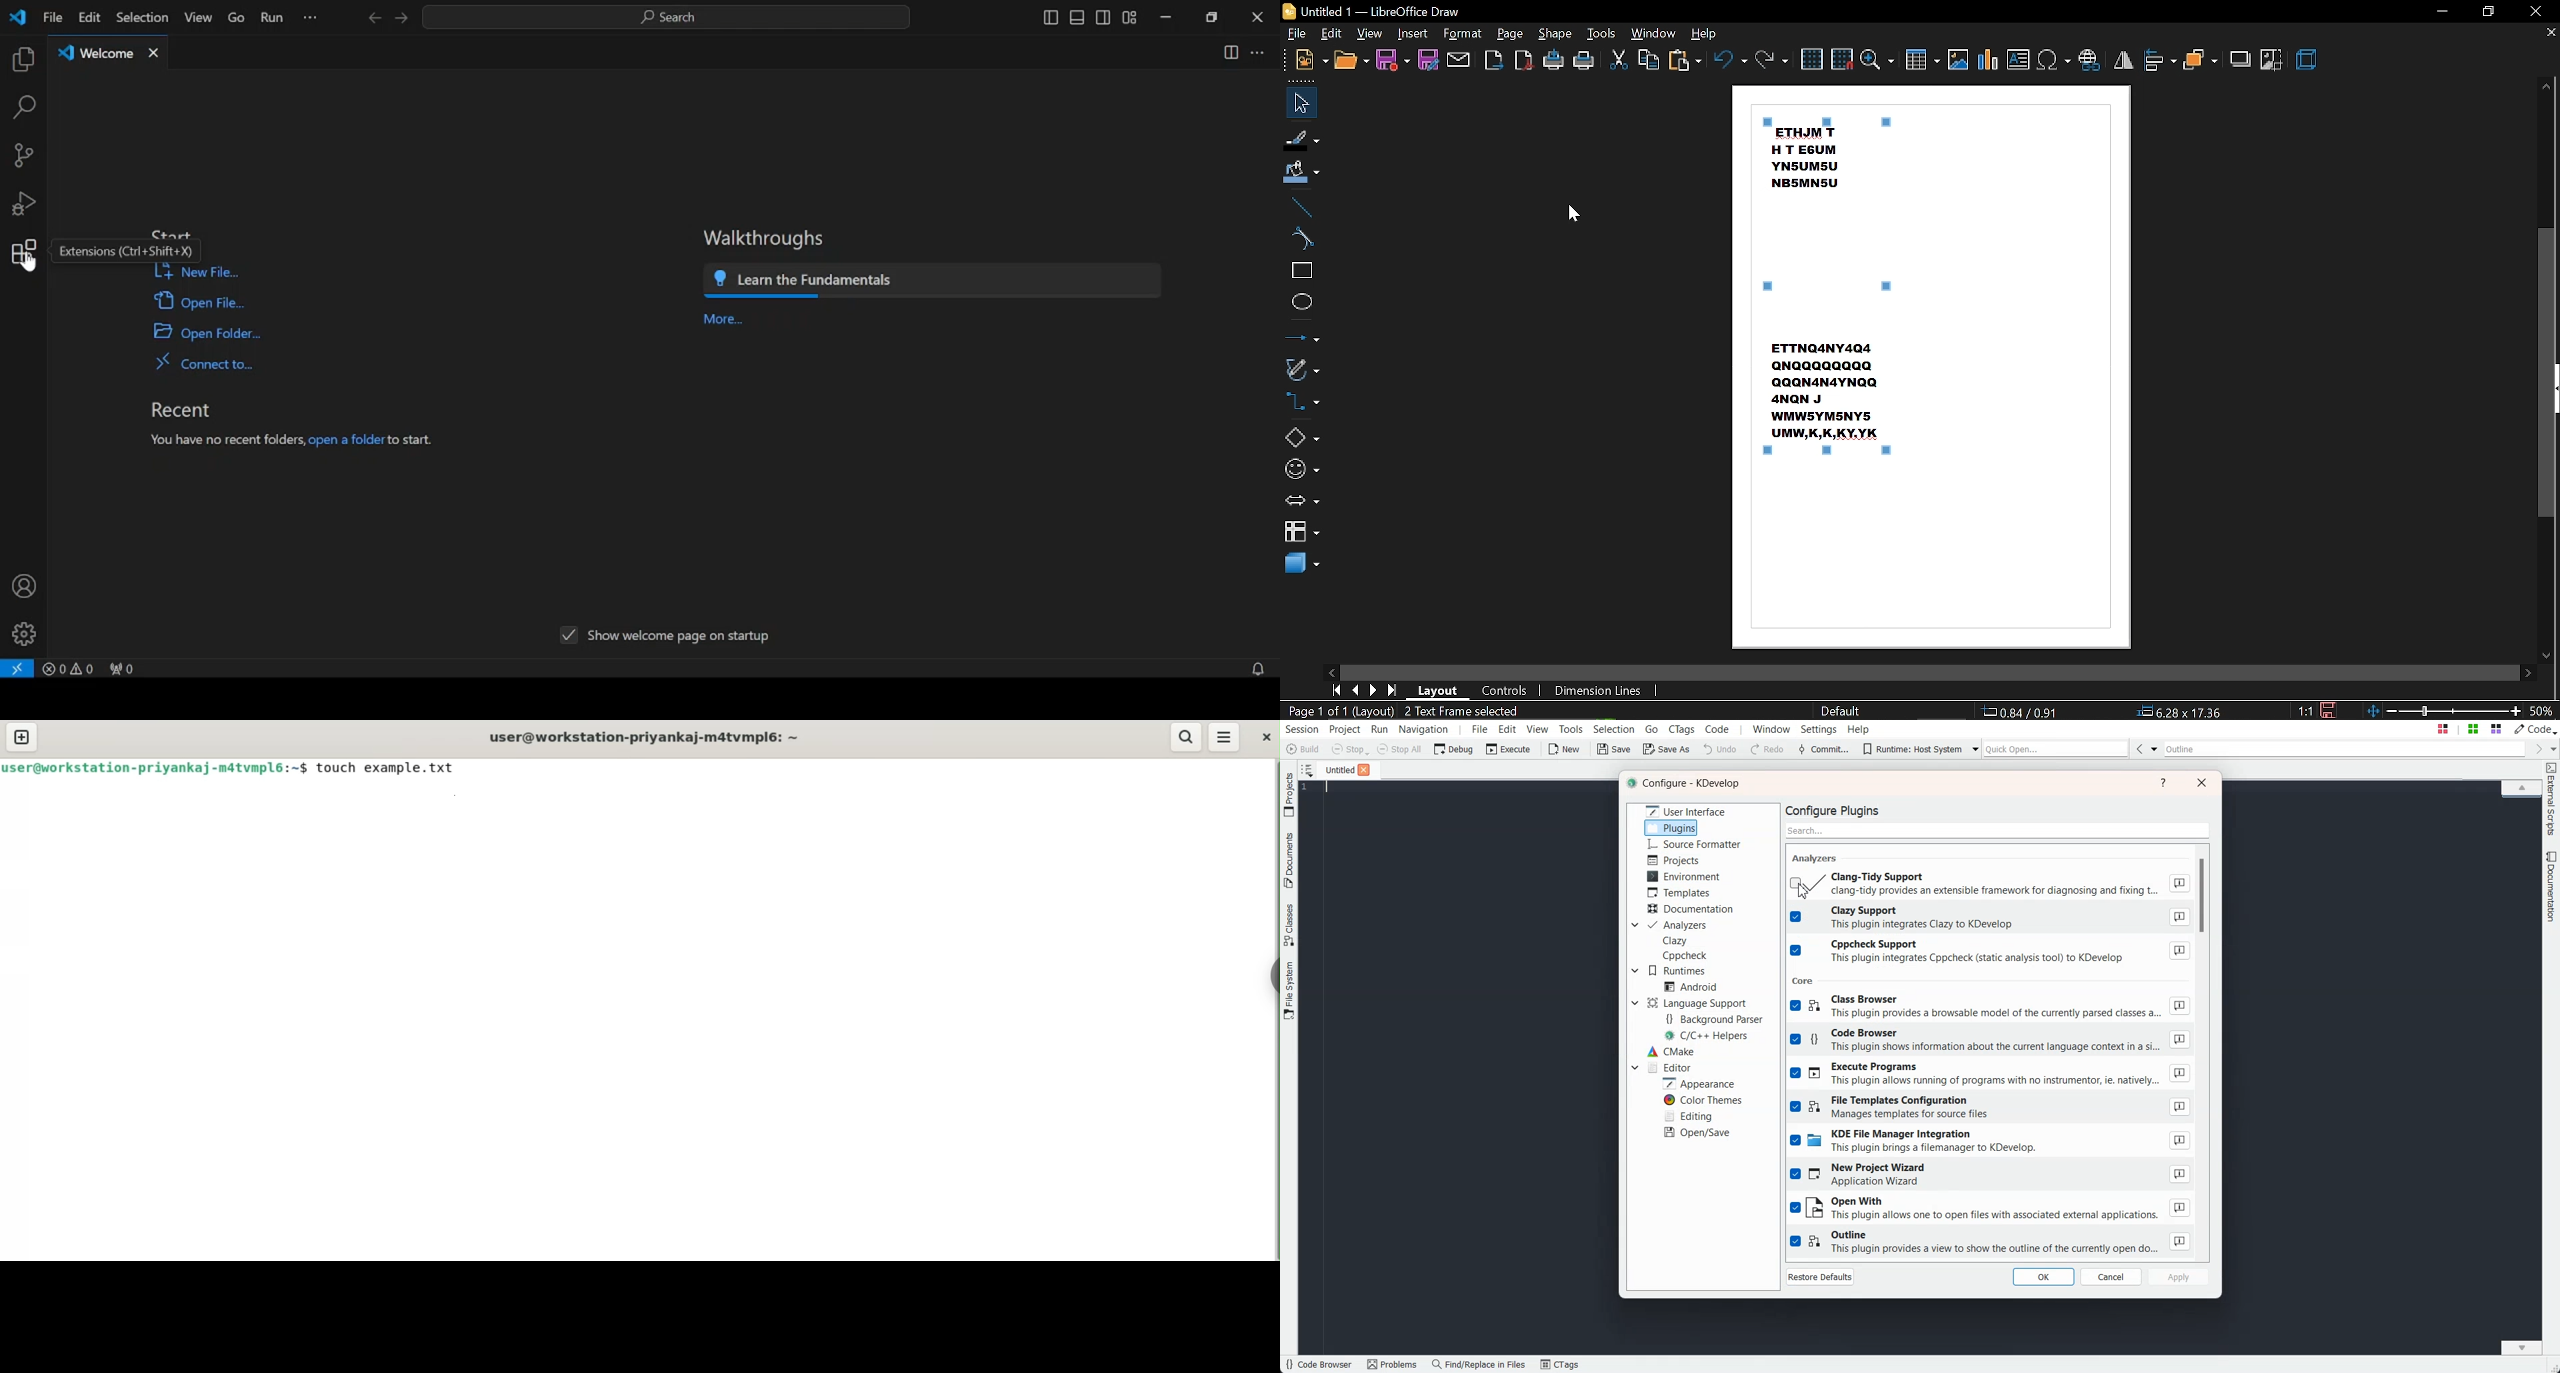  I want to click on welcome tab, so click(108, 52).